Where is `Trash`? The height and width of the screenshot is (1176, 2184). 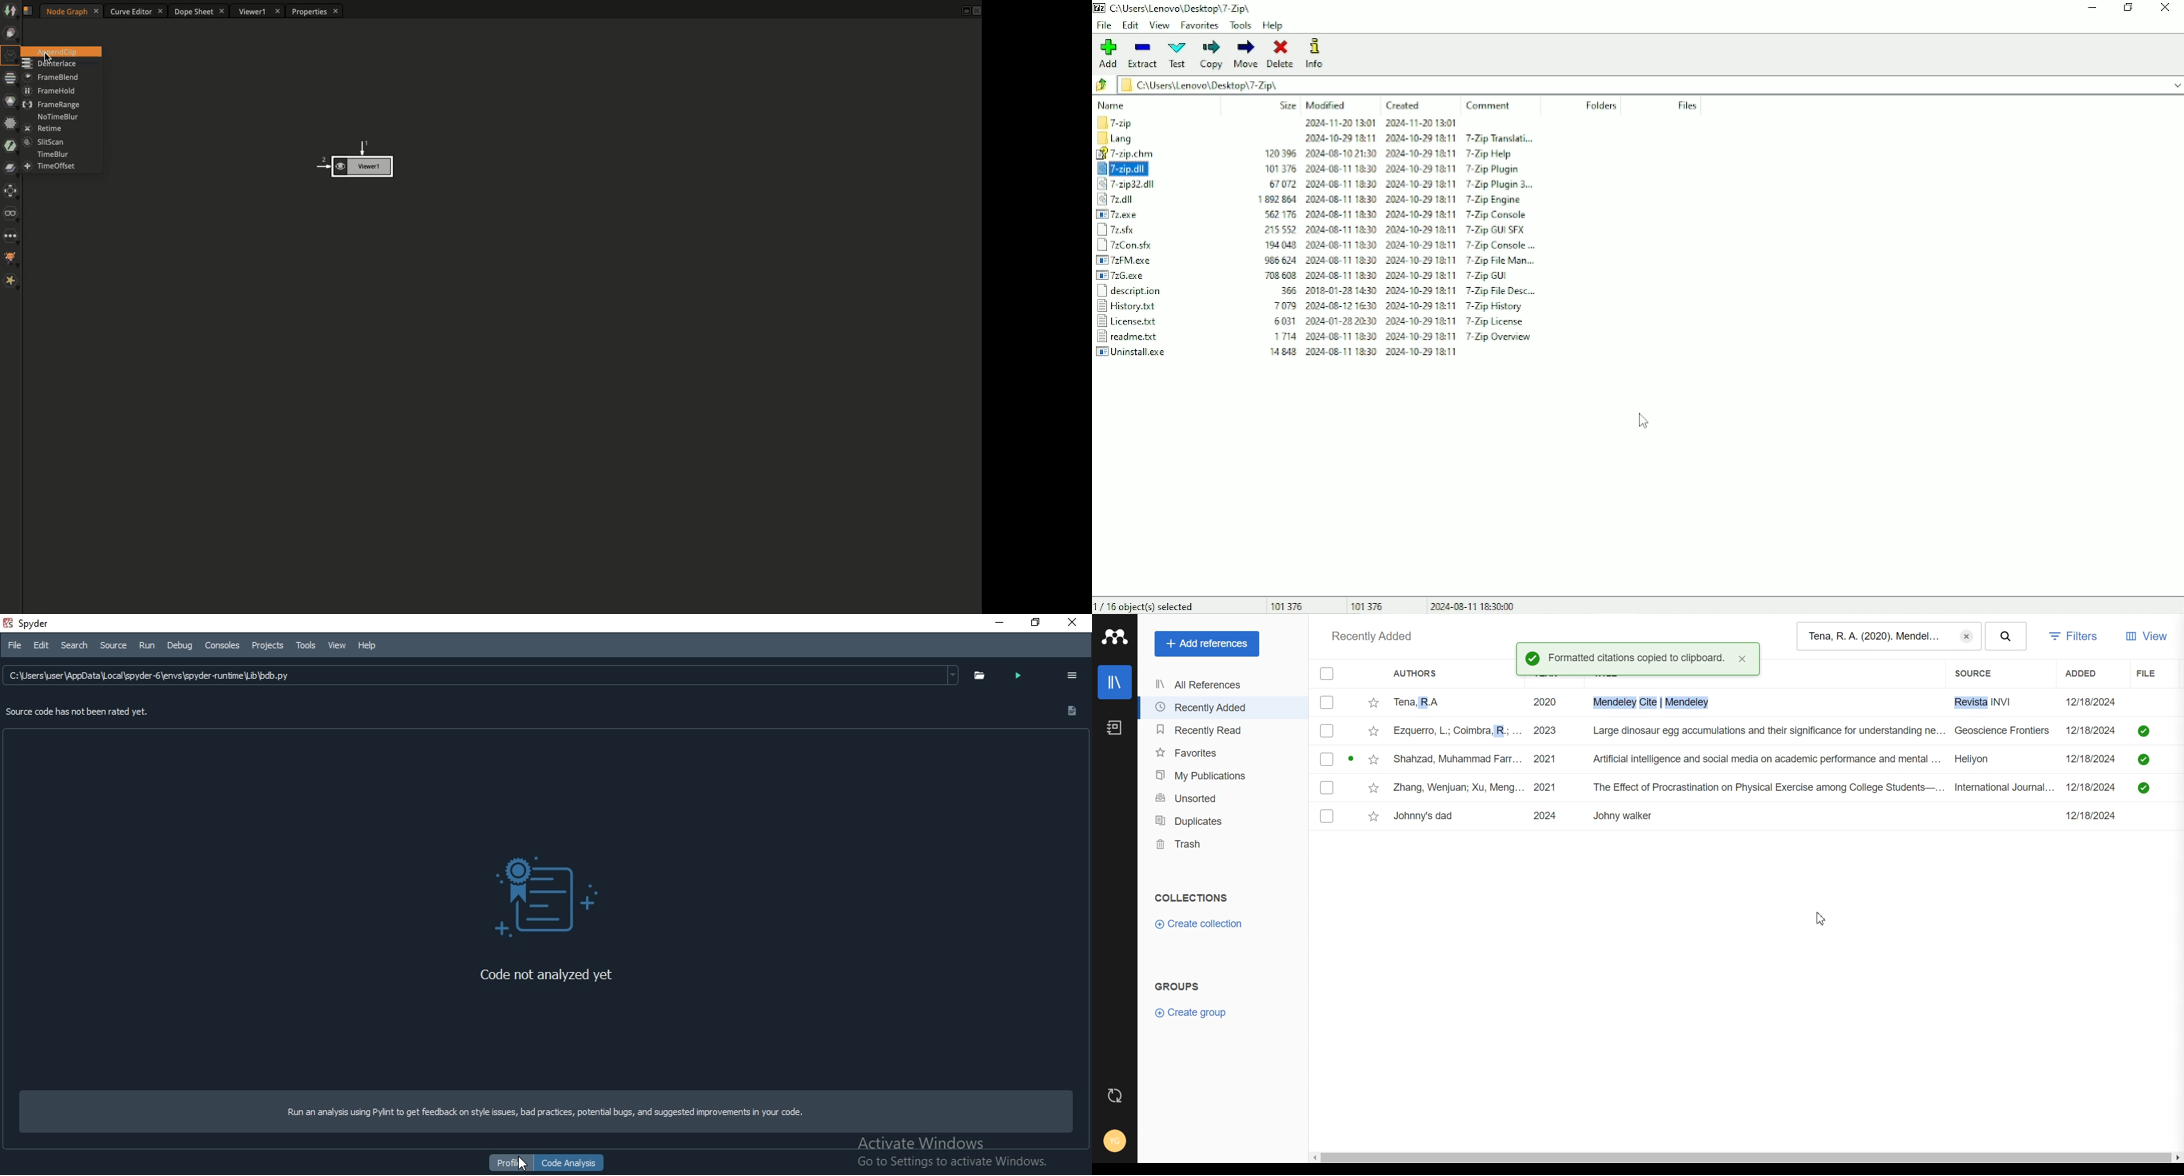 Trash is located at coordinates (1223, 844).